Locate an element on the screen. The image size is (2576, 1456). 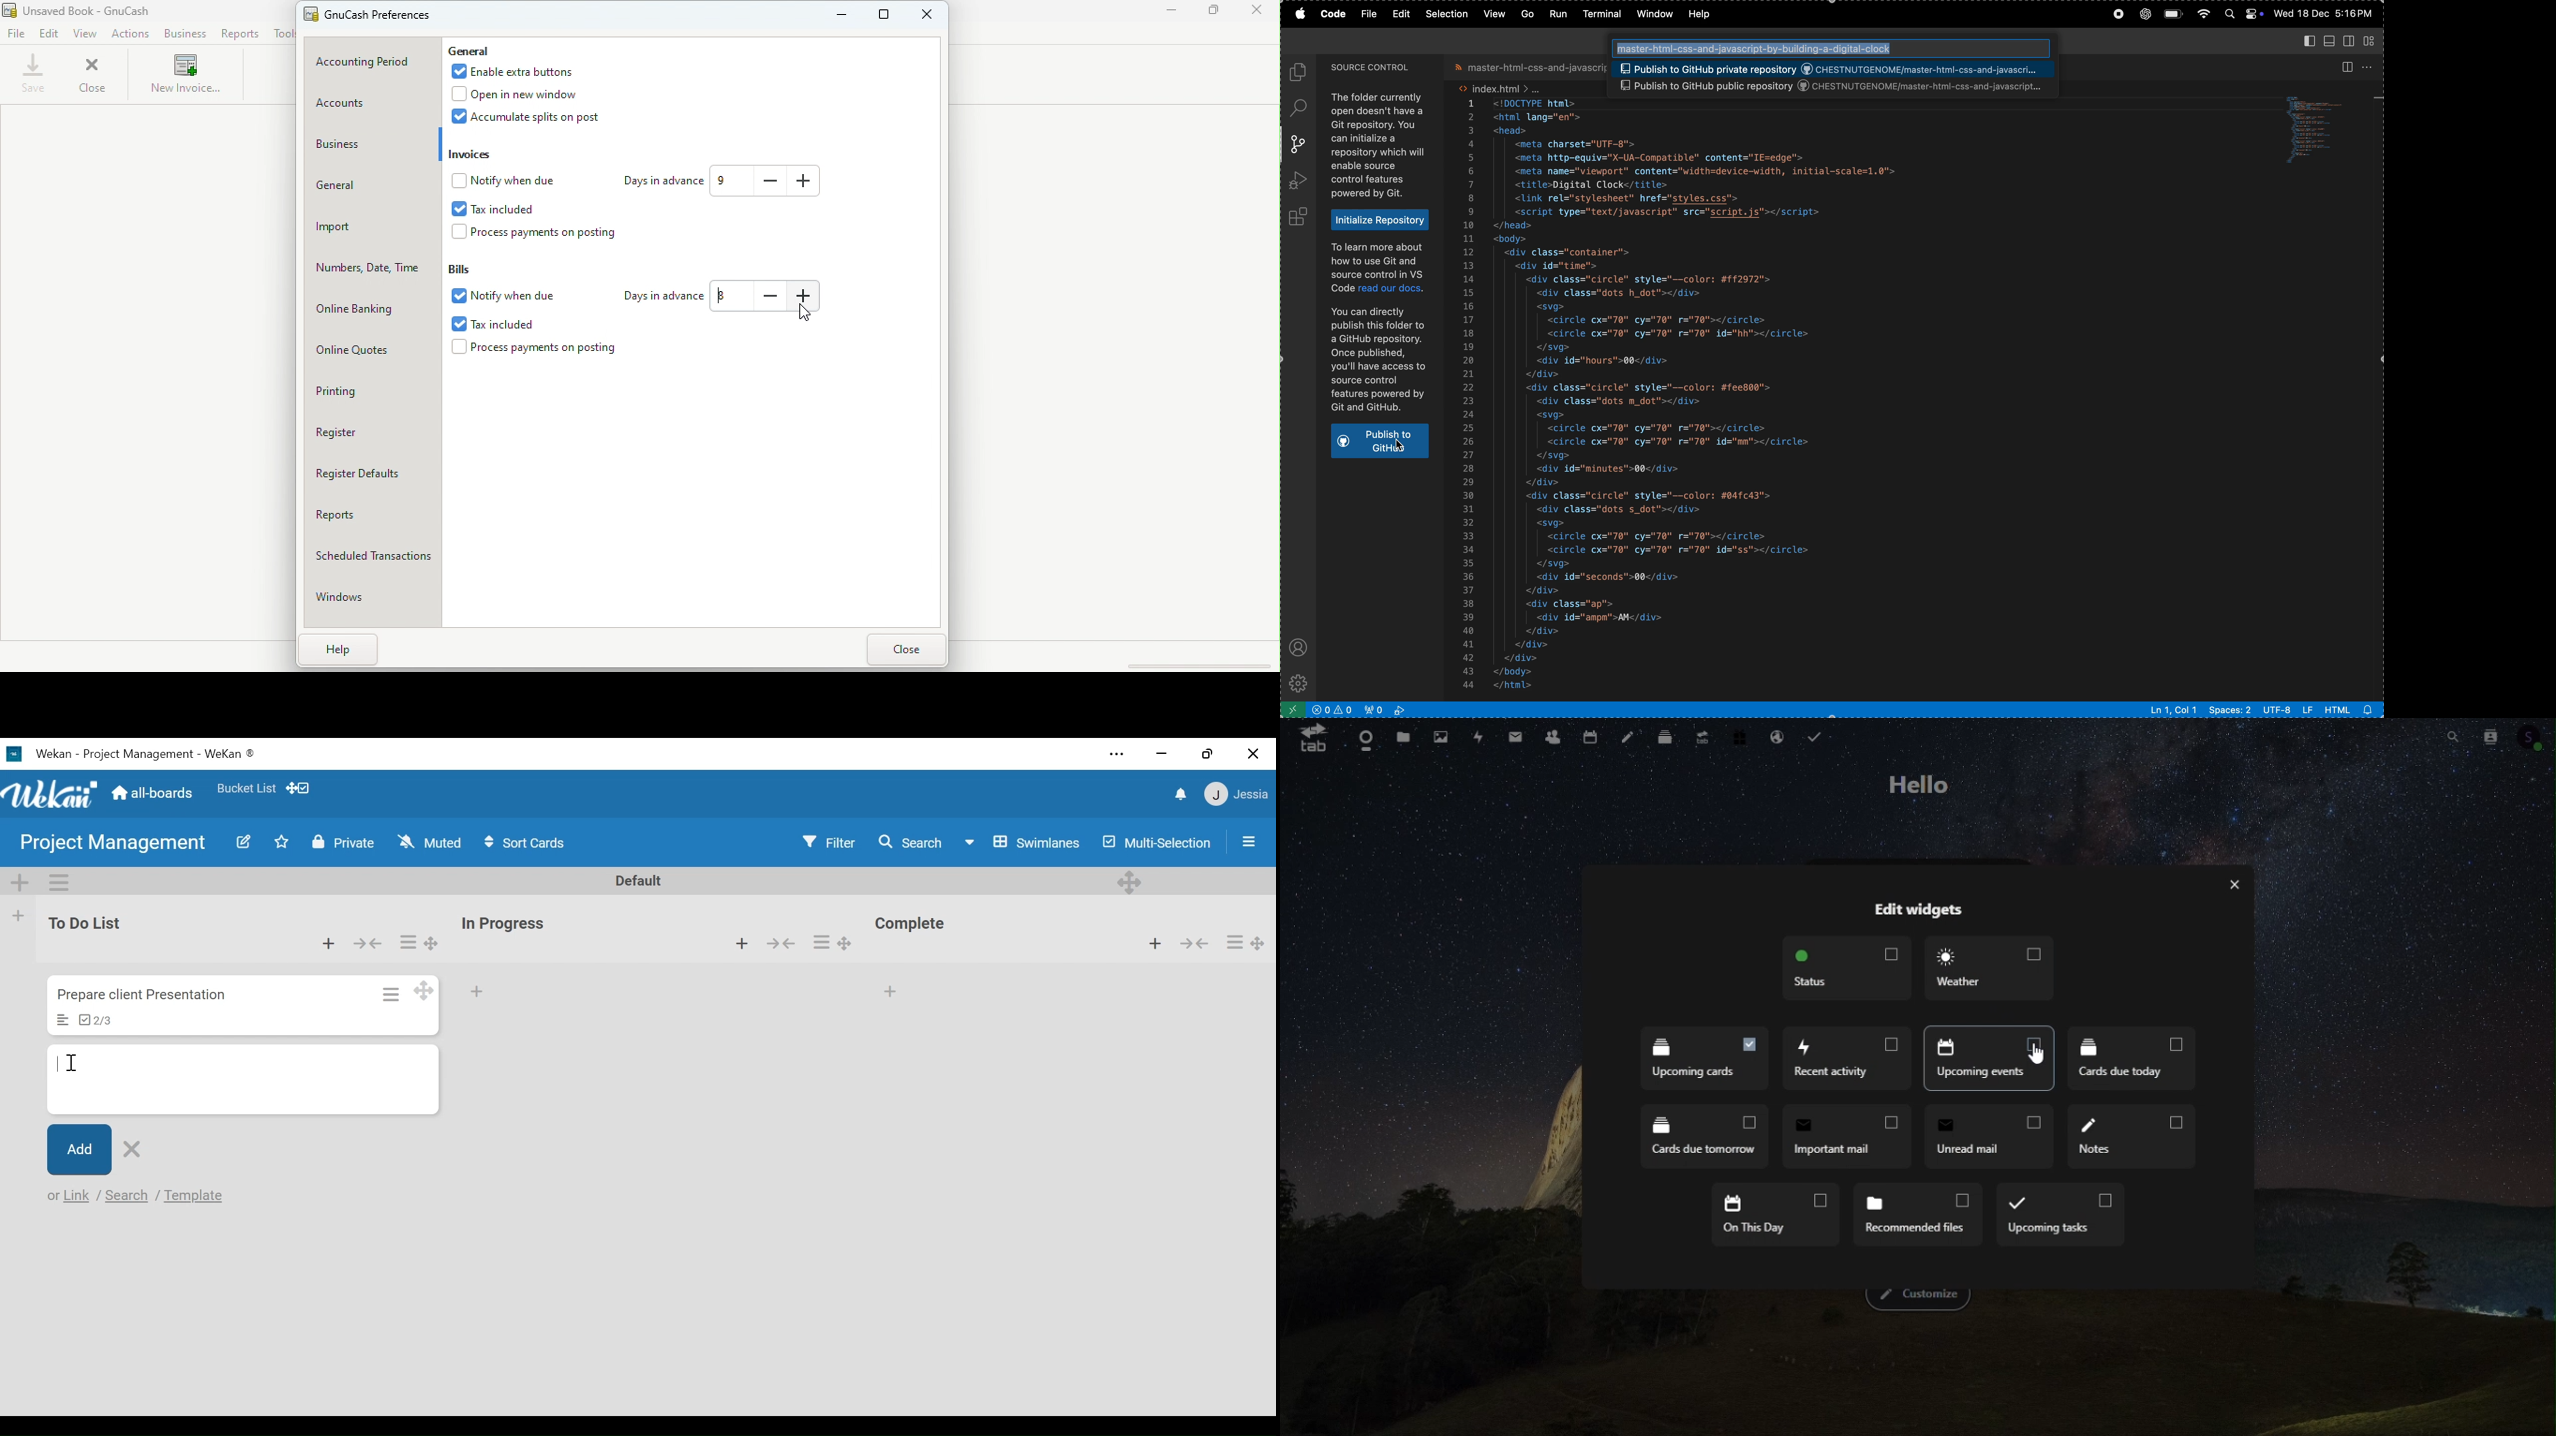
Card actions is located at coordinates (822, 943).